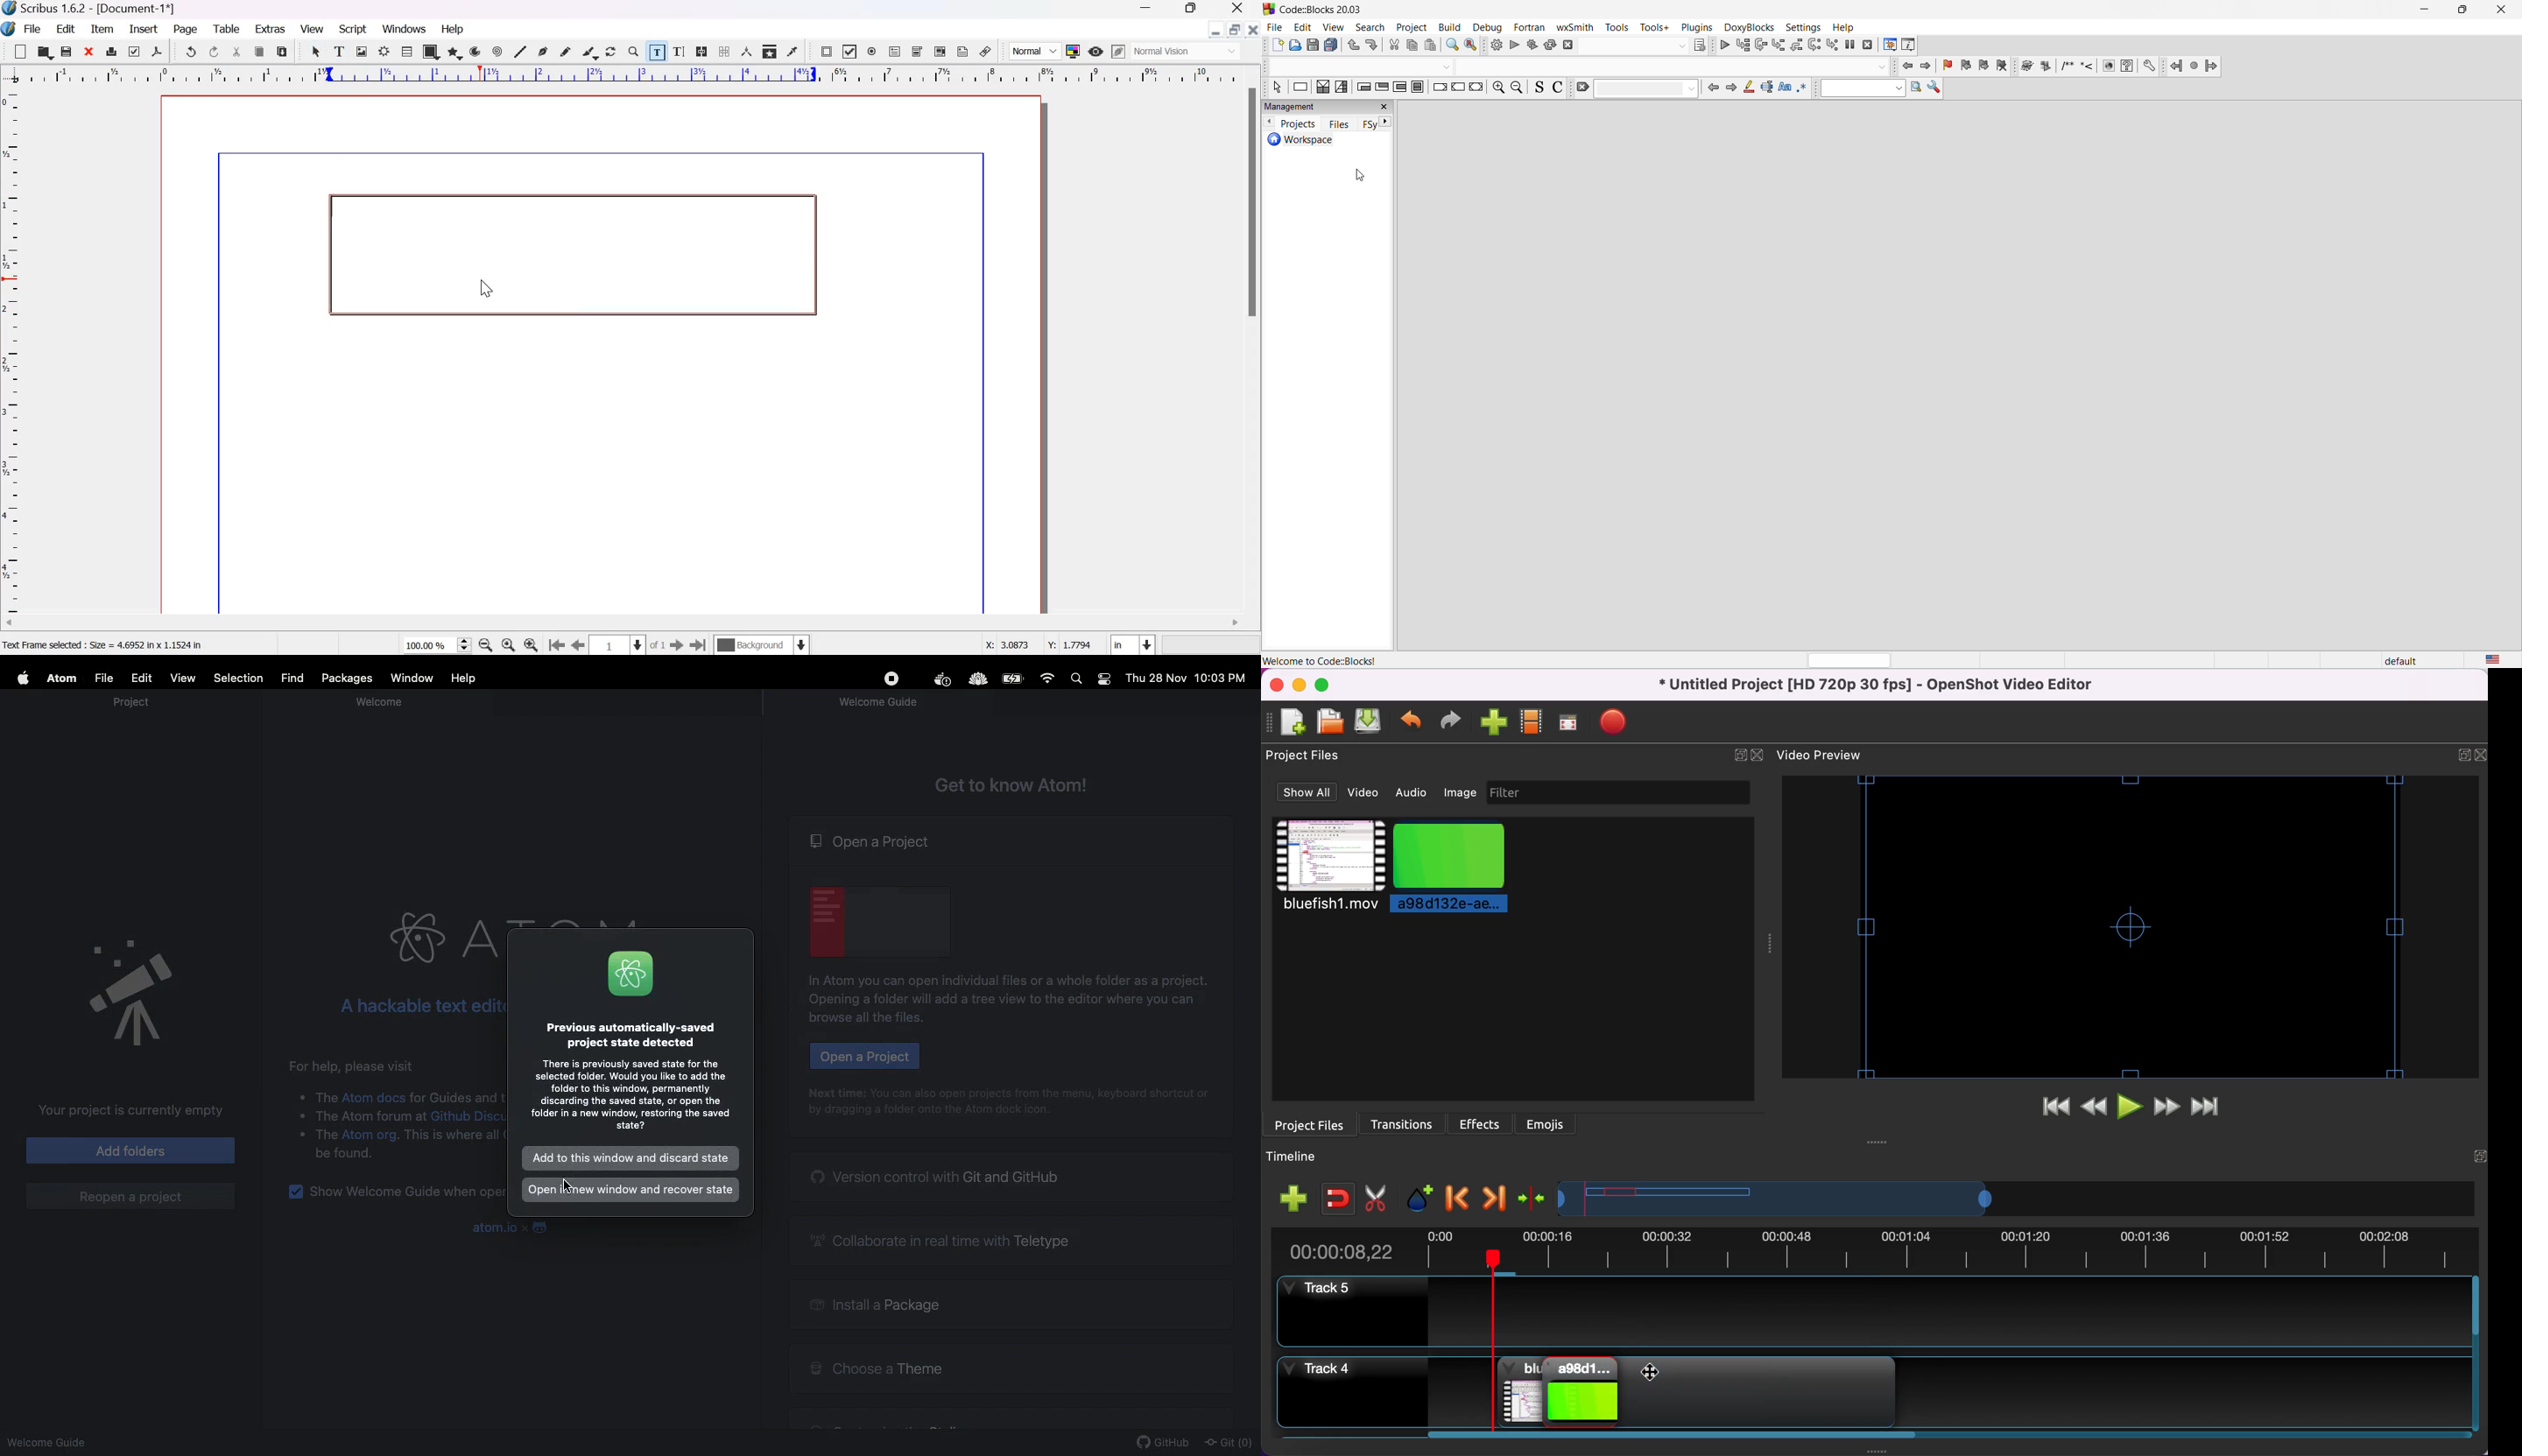 The height and width of the screenshot is (1456, 2548). What do you see at coordinates (1533, 1198) in the screenshot?
I see `center the timeline` at bounding box center [1533, 1198].